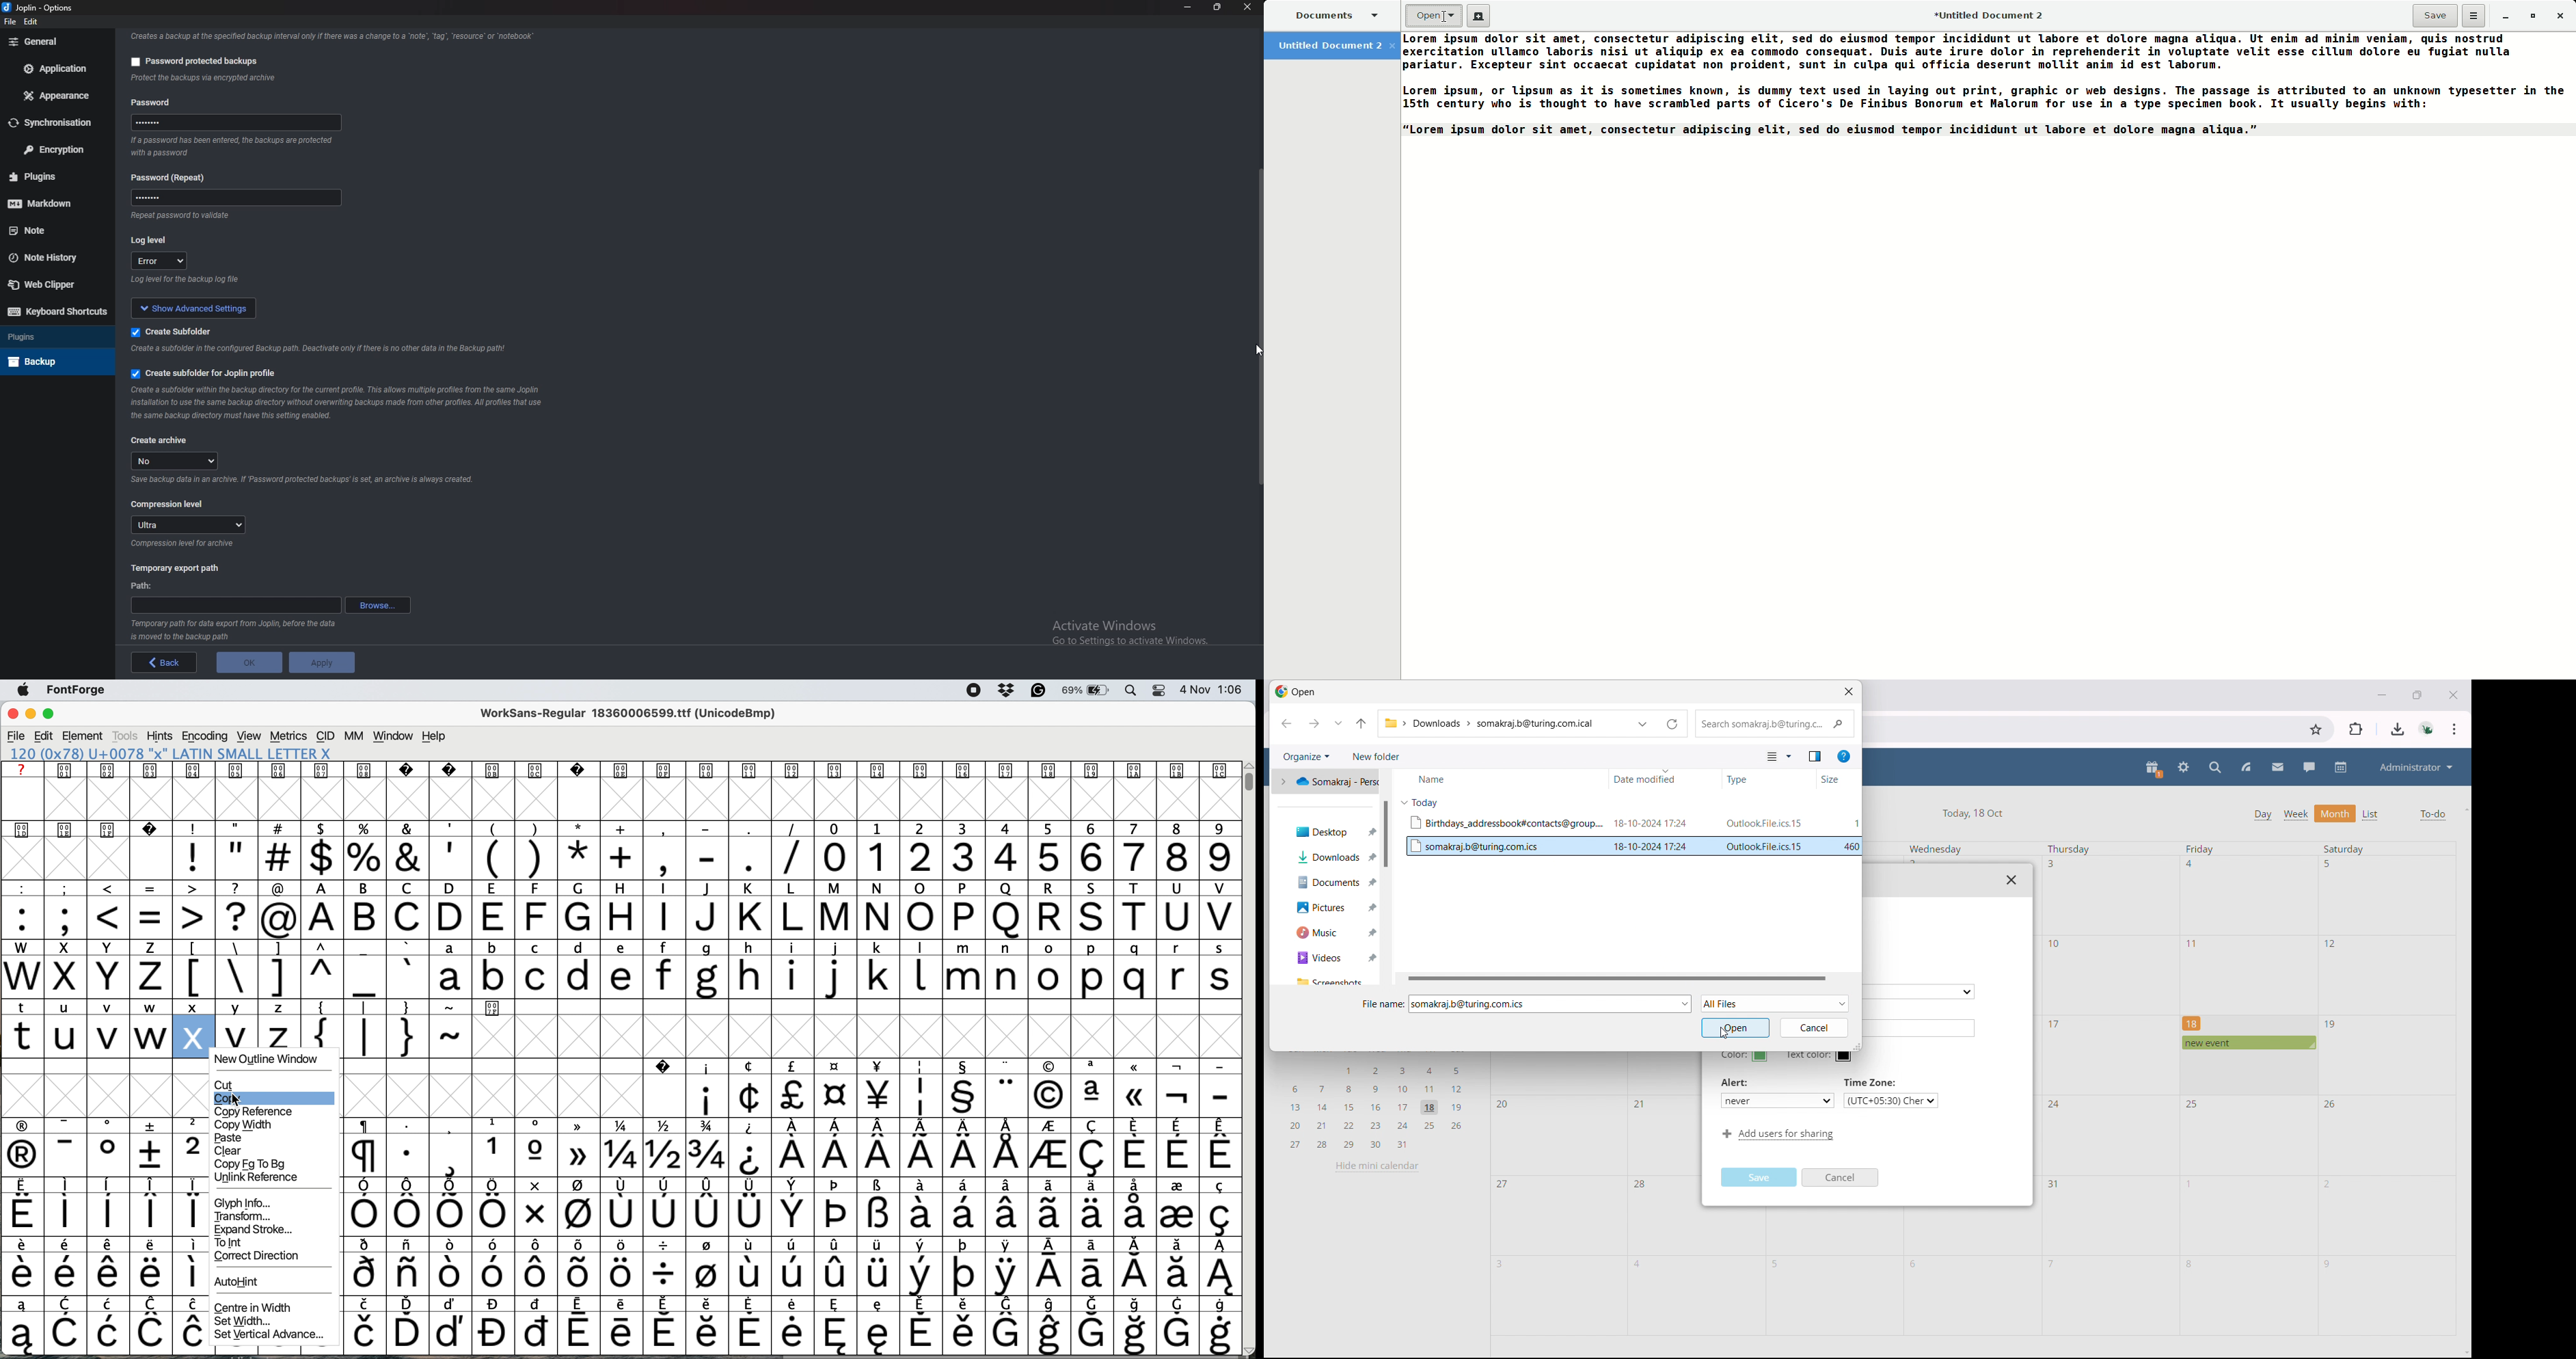 This screenshot has width=2576, height=1372. I want to click on apply, so click(323, 662).